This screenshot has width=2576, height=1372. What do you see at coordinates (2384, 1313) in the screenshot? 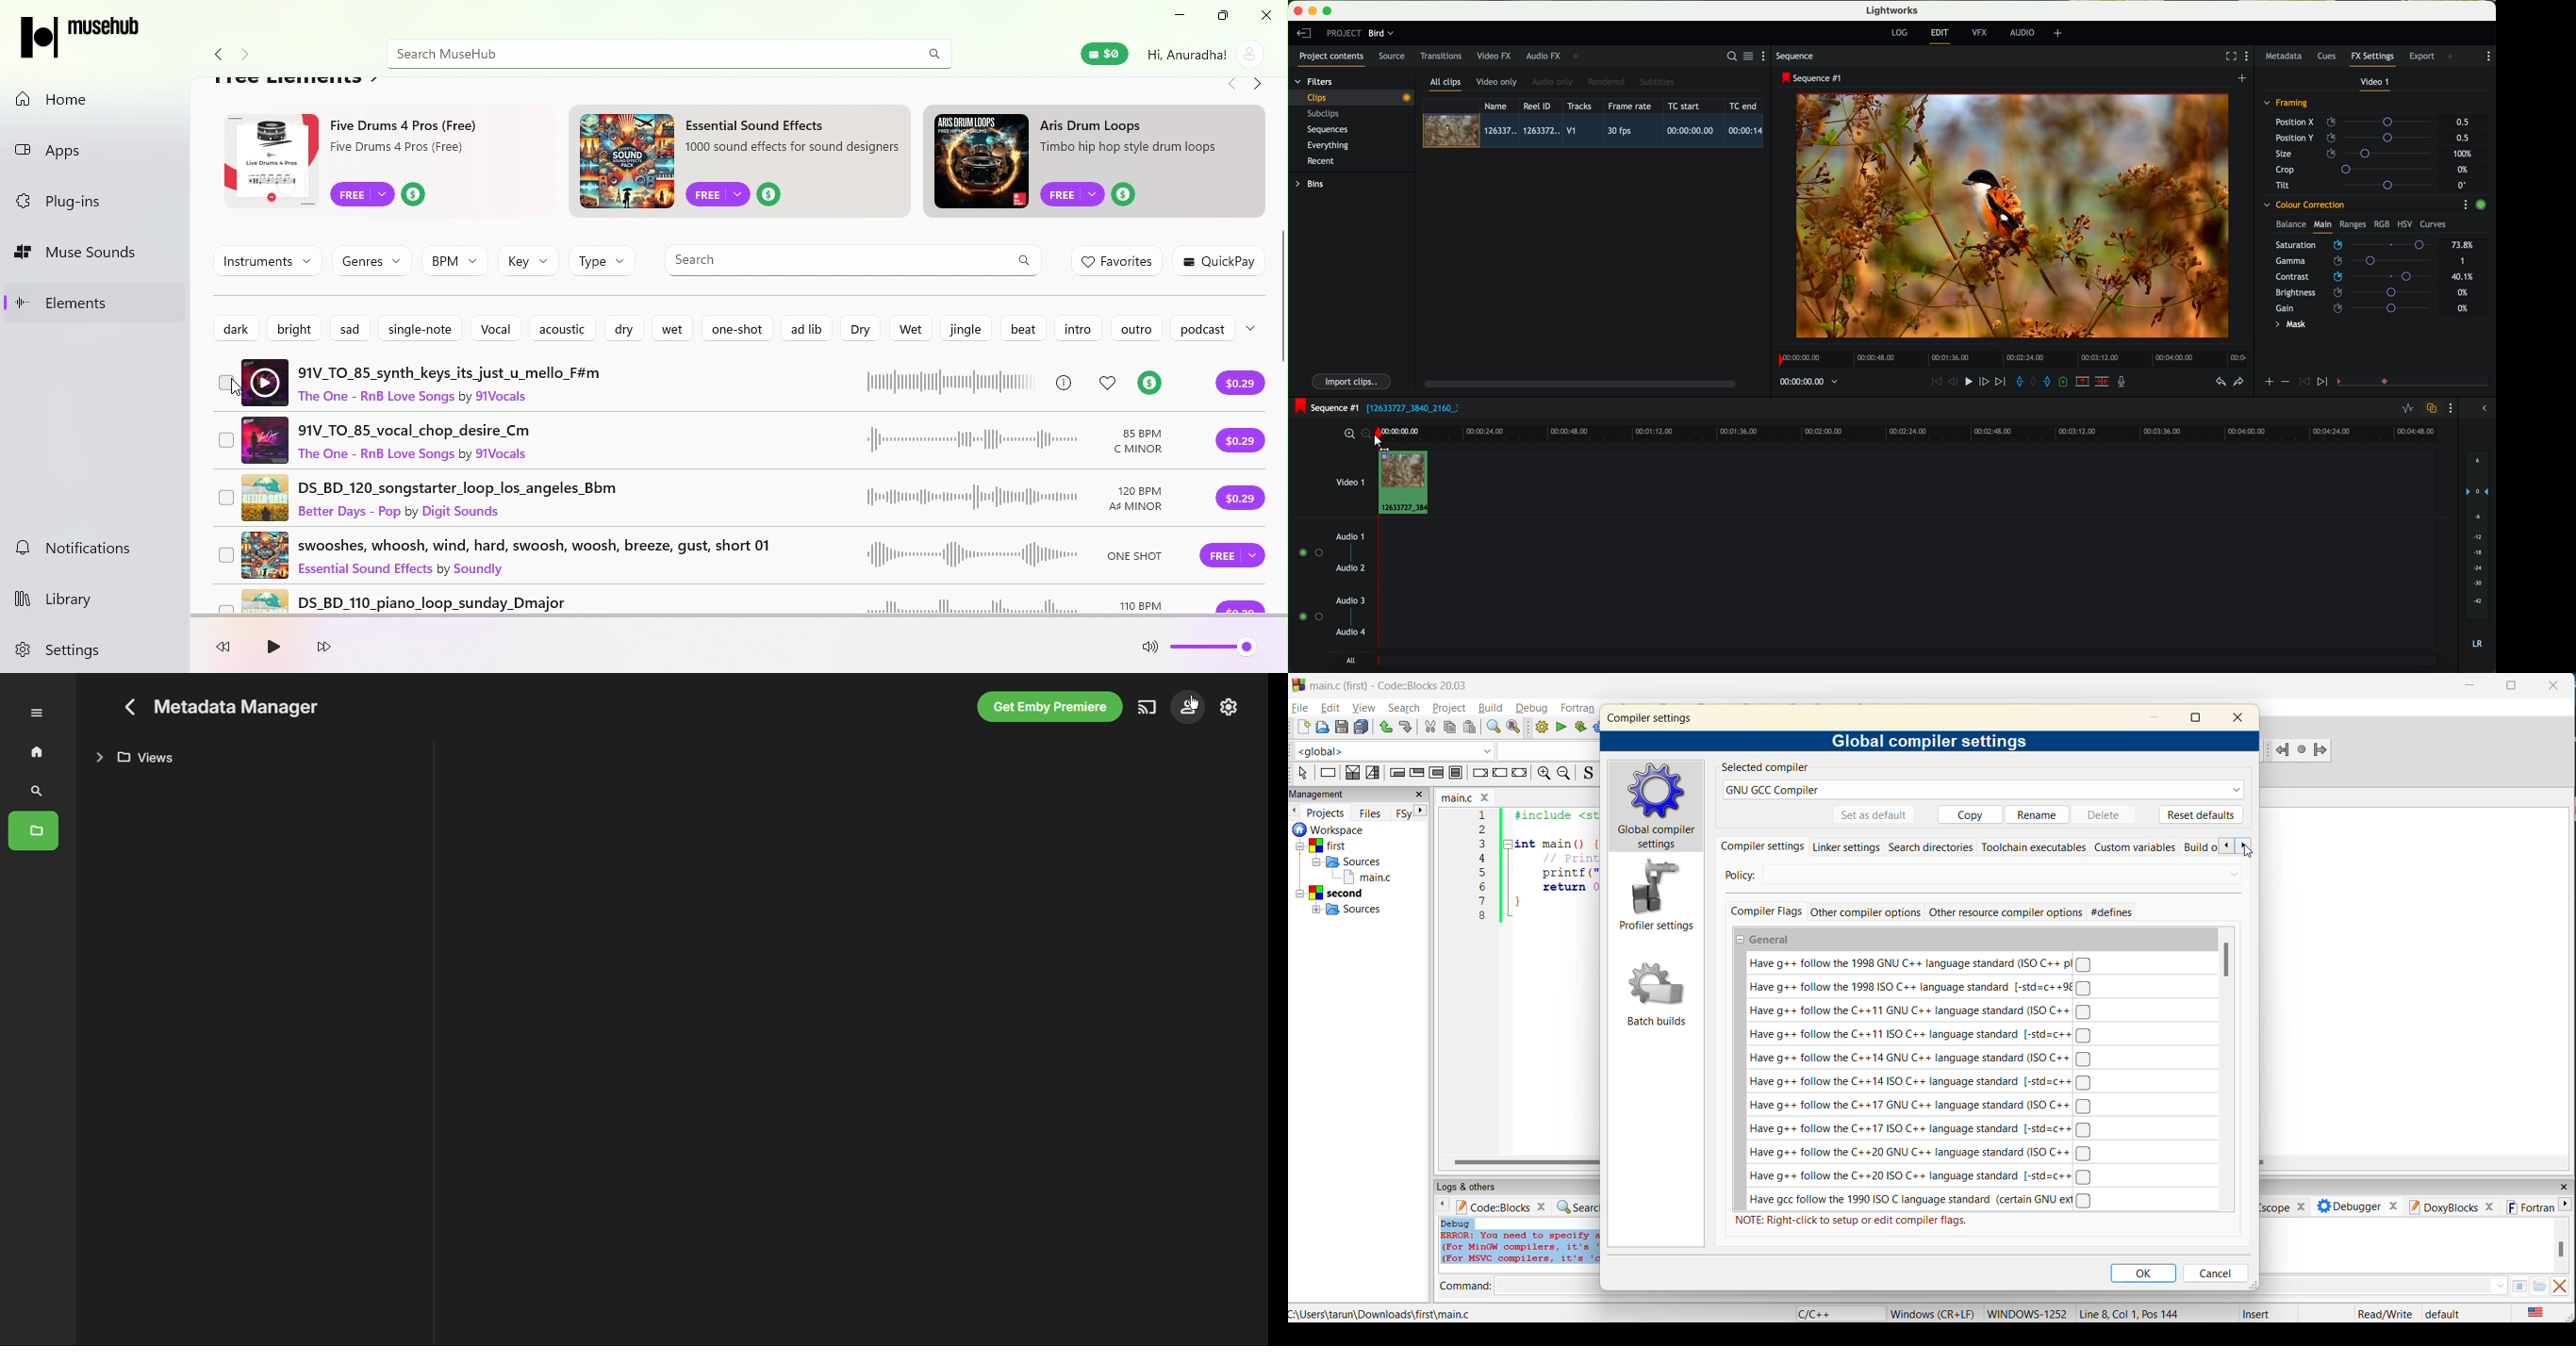
I see `Read/Write` at bounding box center [2384, 1313].